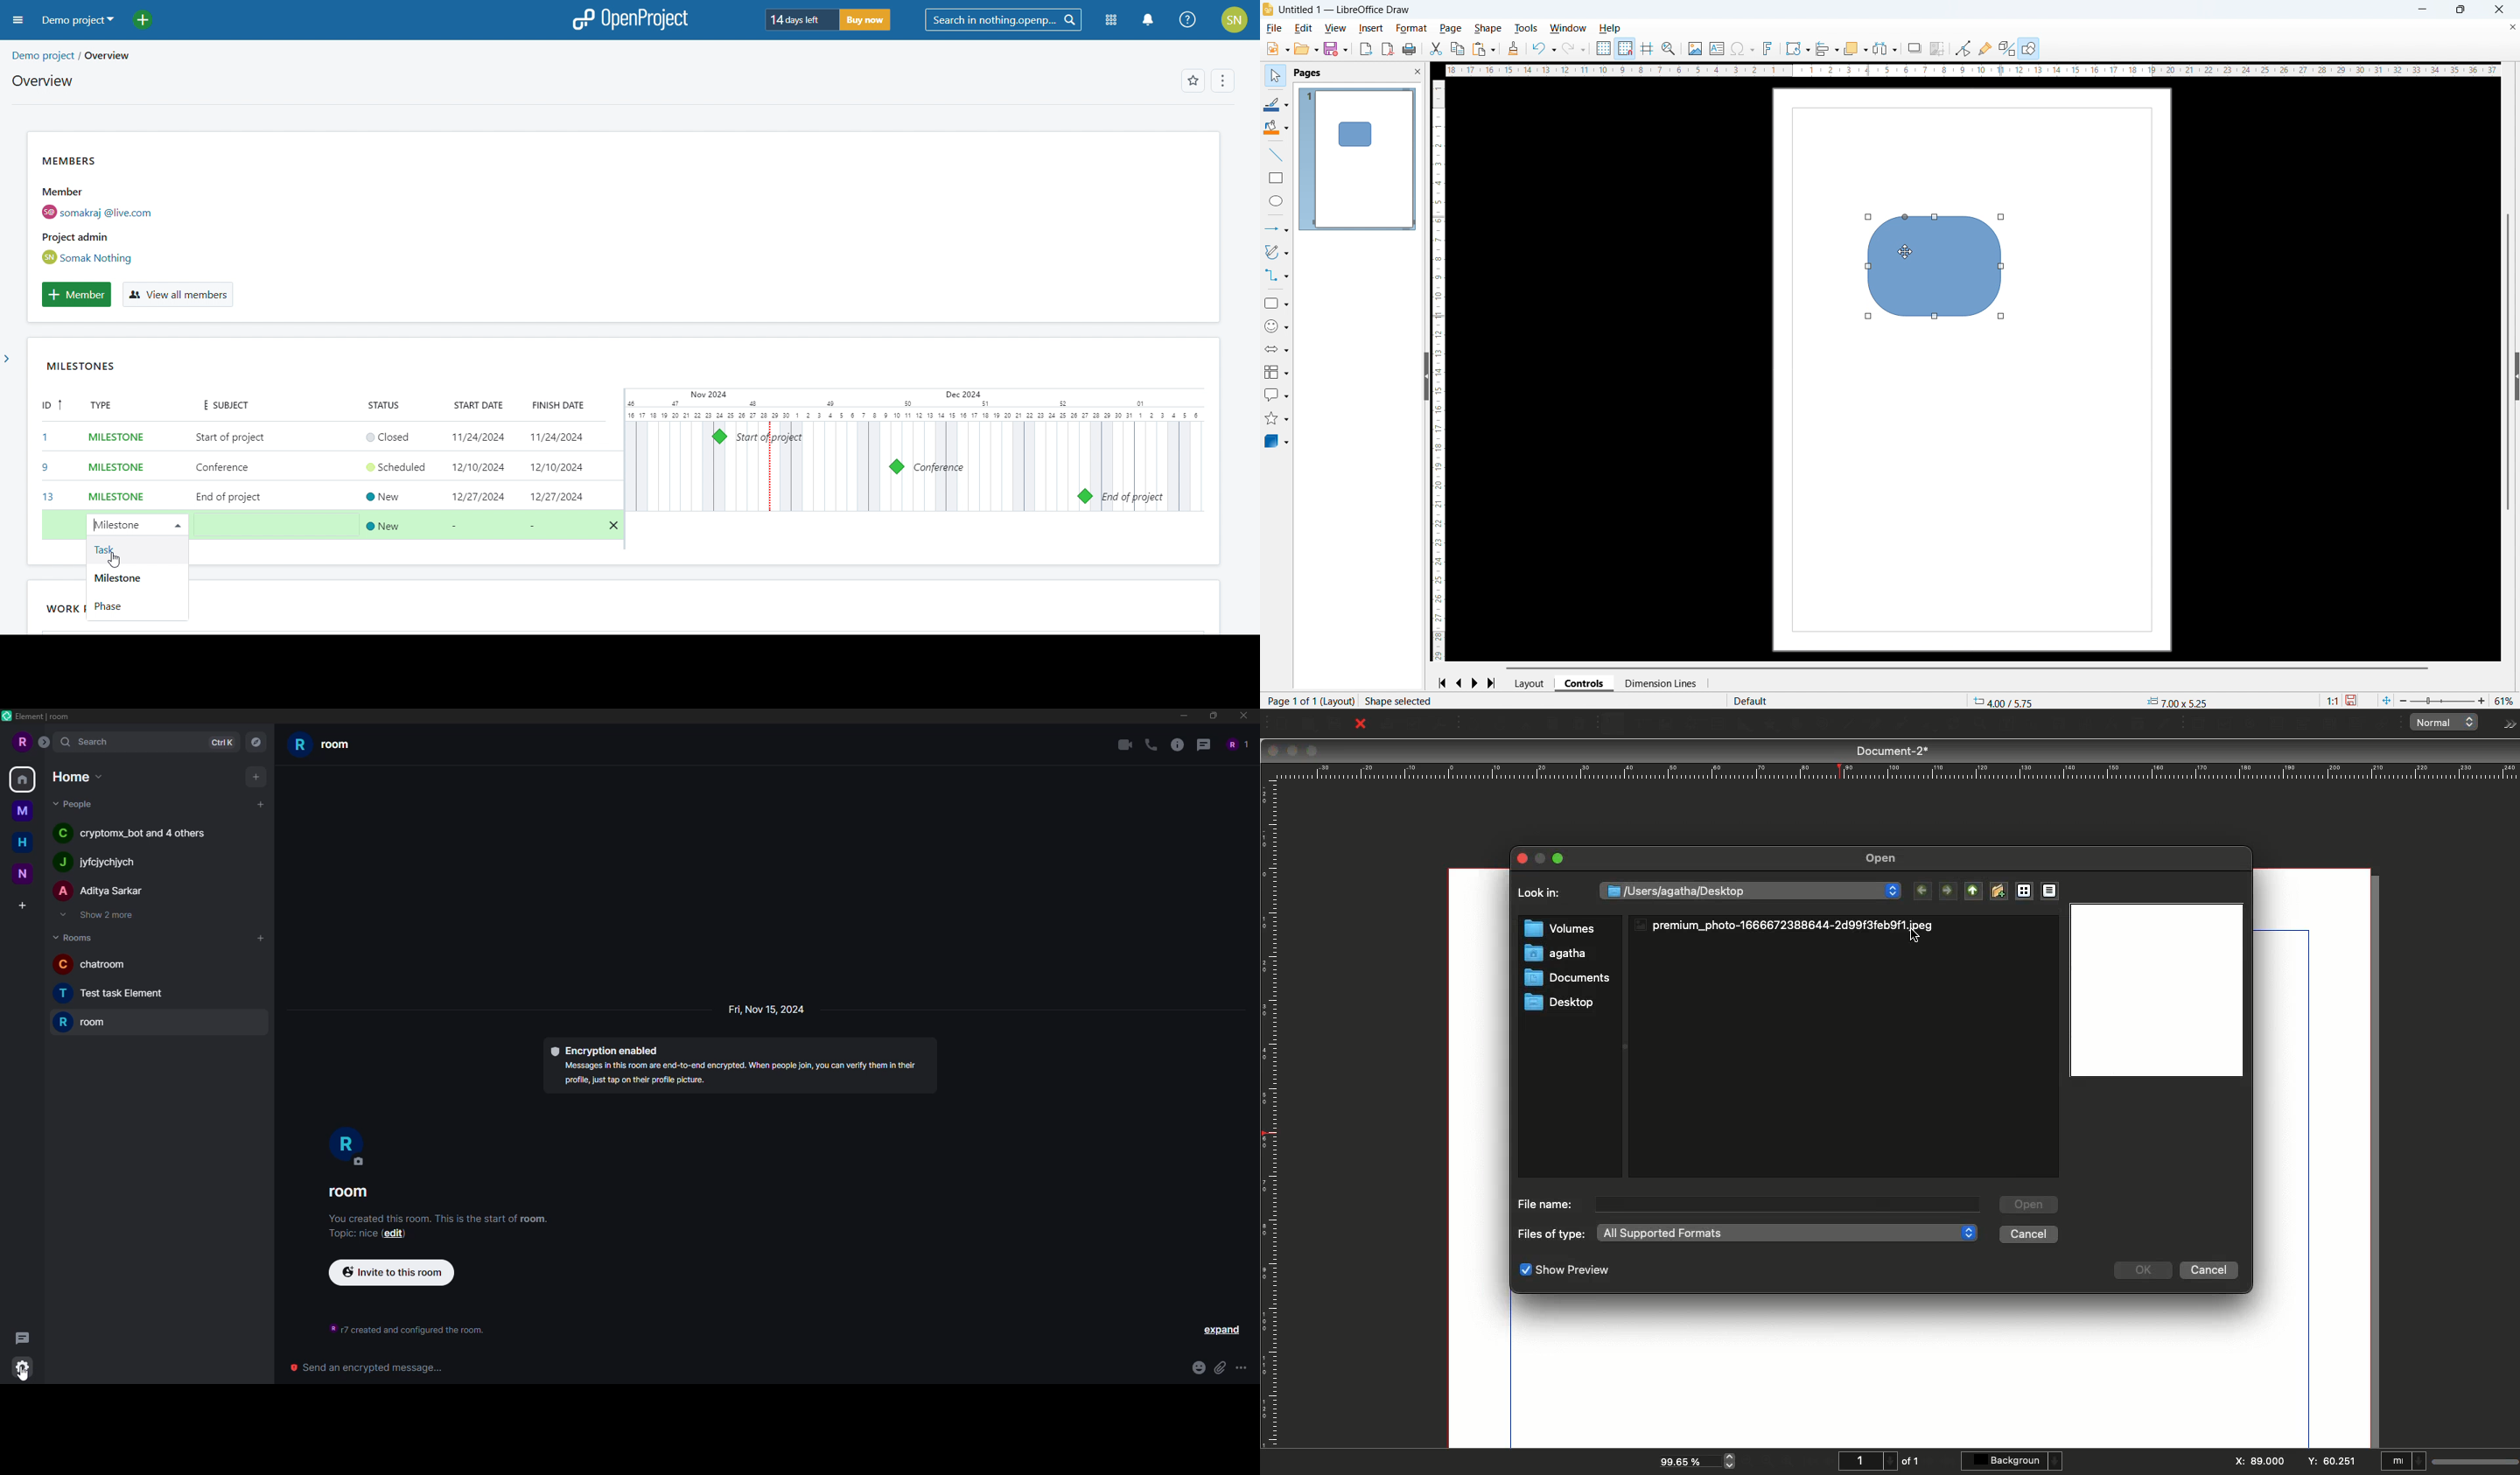 The height and width of the screenshot is (1484, 2520). Describe the element at coordinates (1357, 158) in the screenshot. I see `Page display` at that location.